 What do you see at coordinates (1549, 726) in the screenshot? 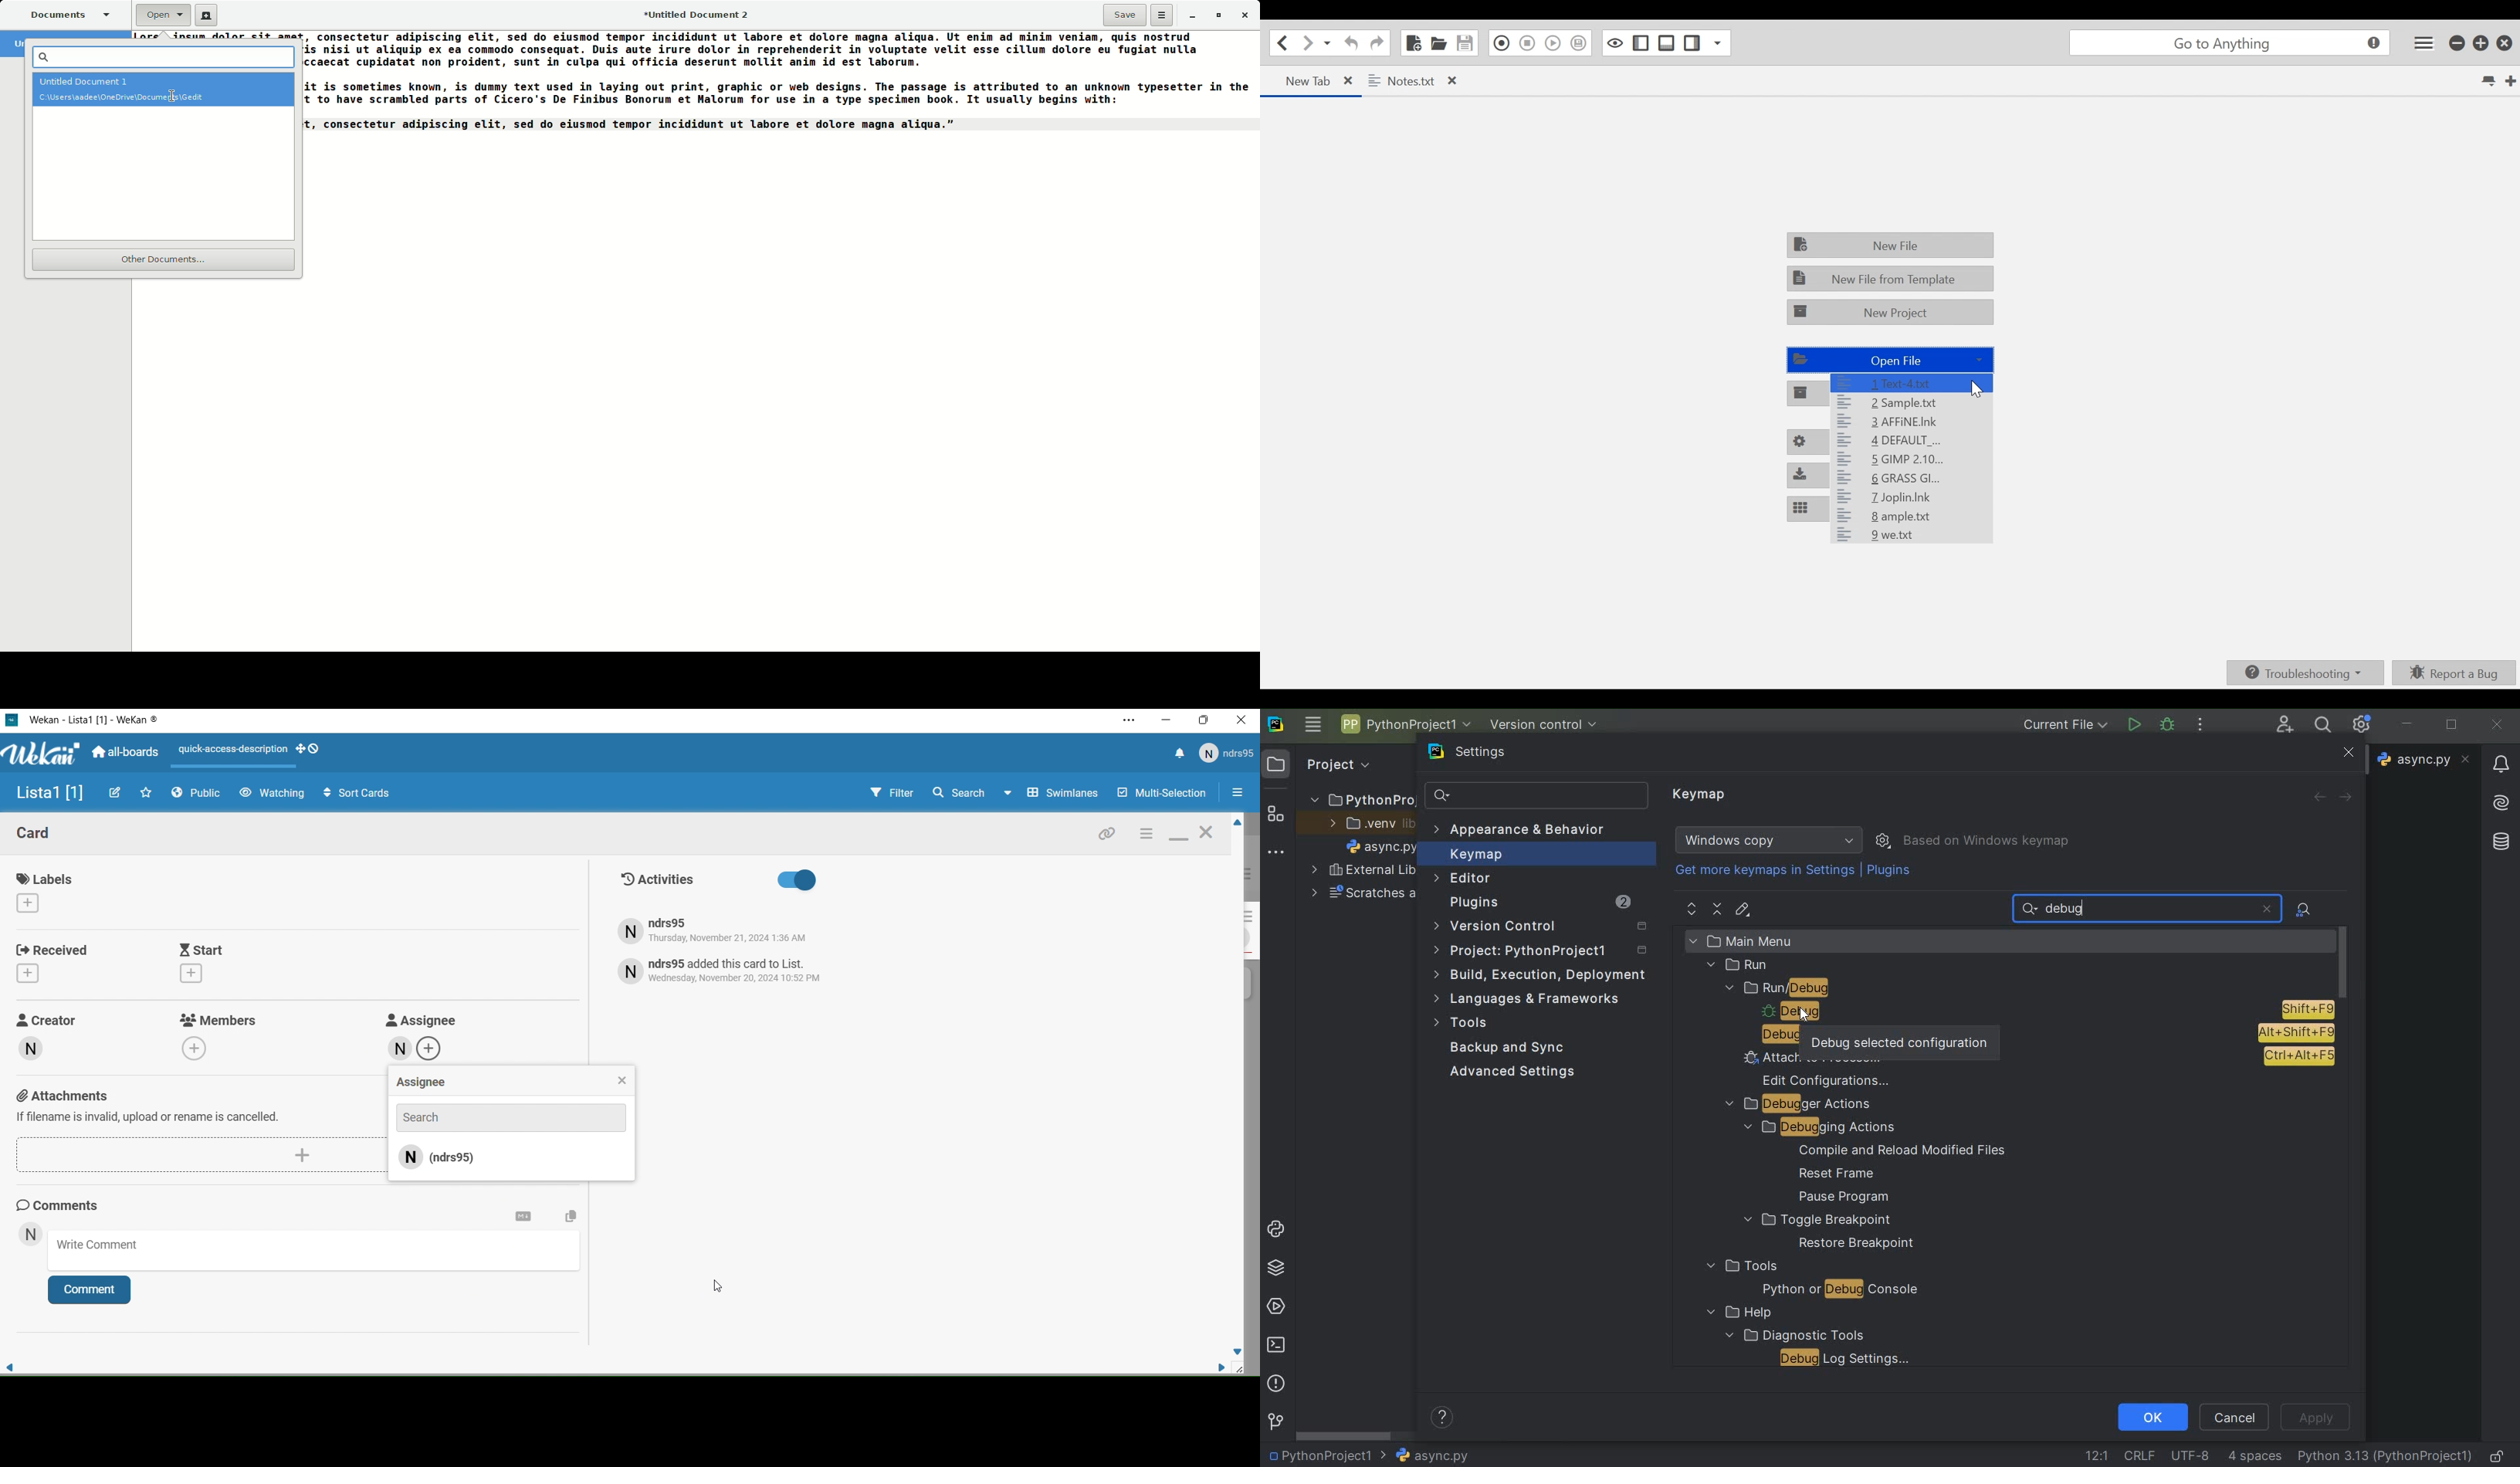
I see `version control` at bounding box center [1549, 726].